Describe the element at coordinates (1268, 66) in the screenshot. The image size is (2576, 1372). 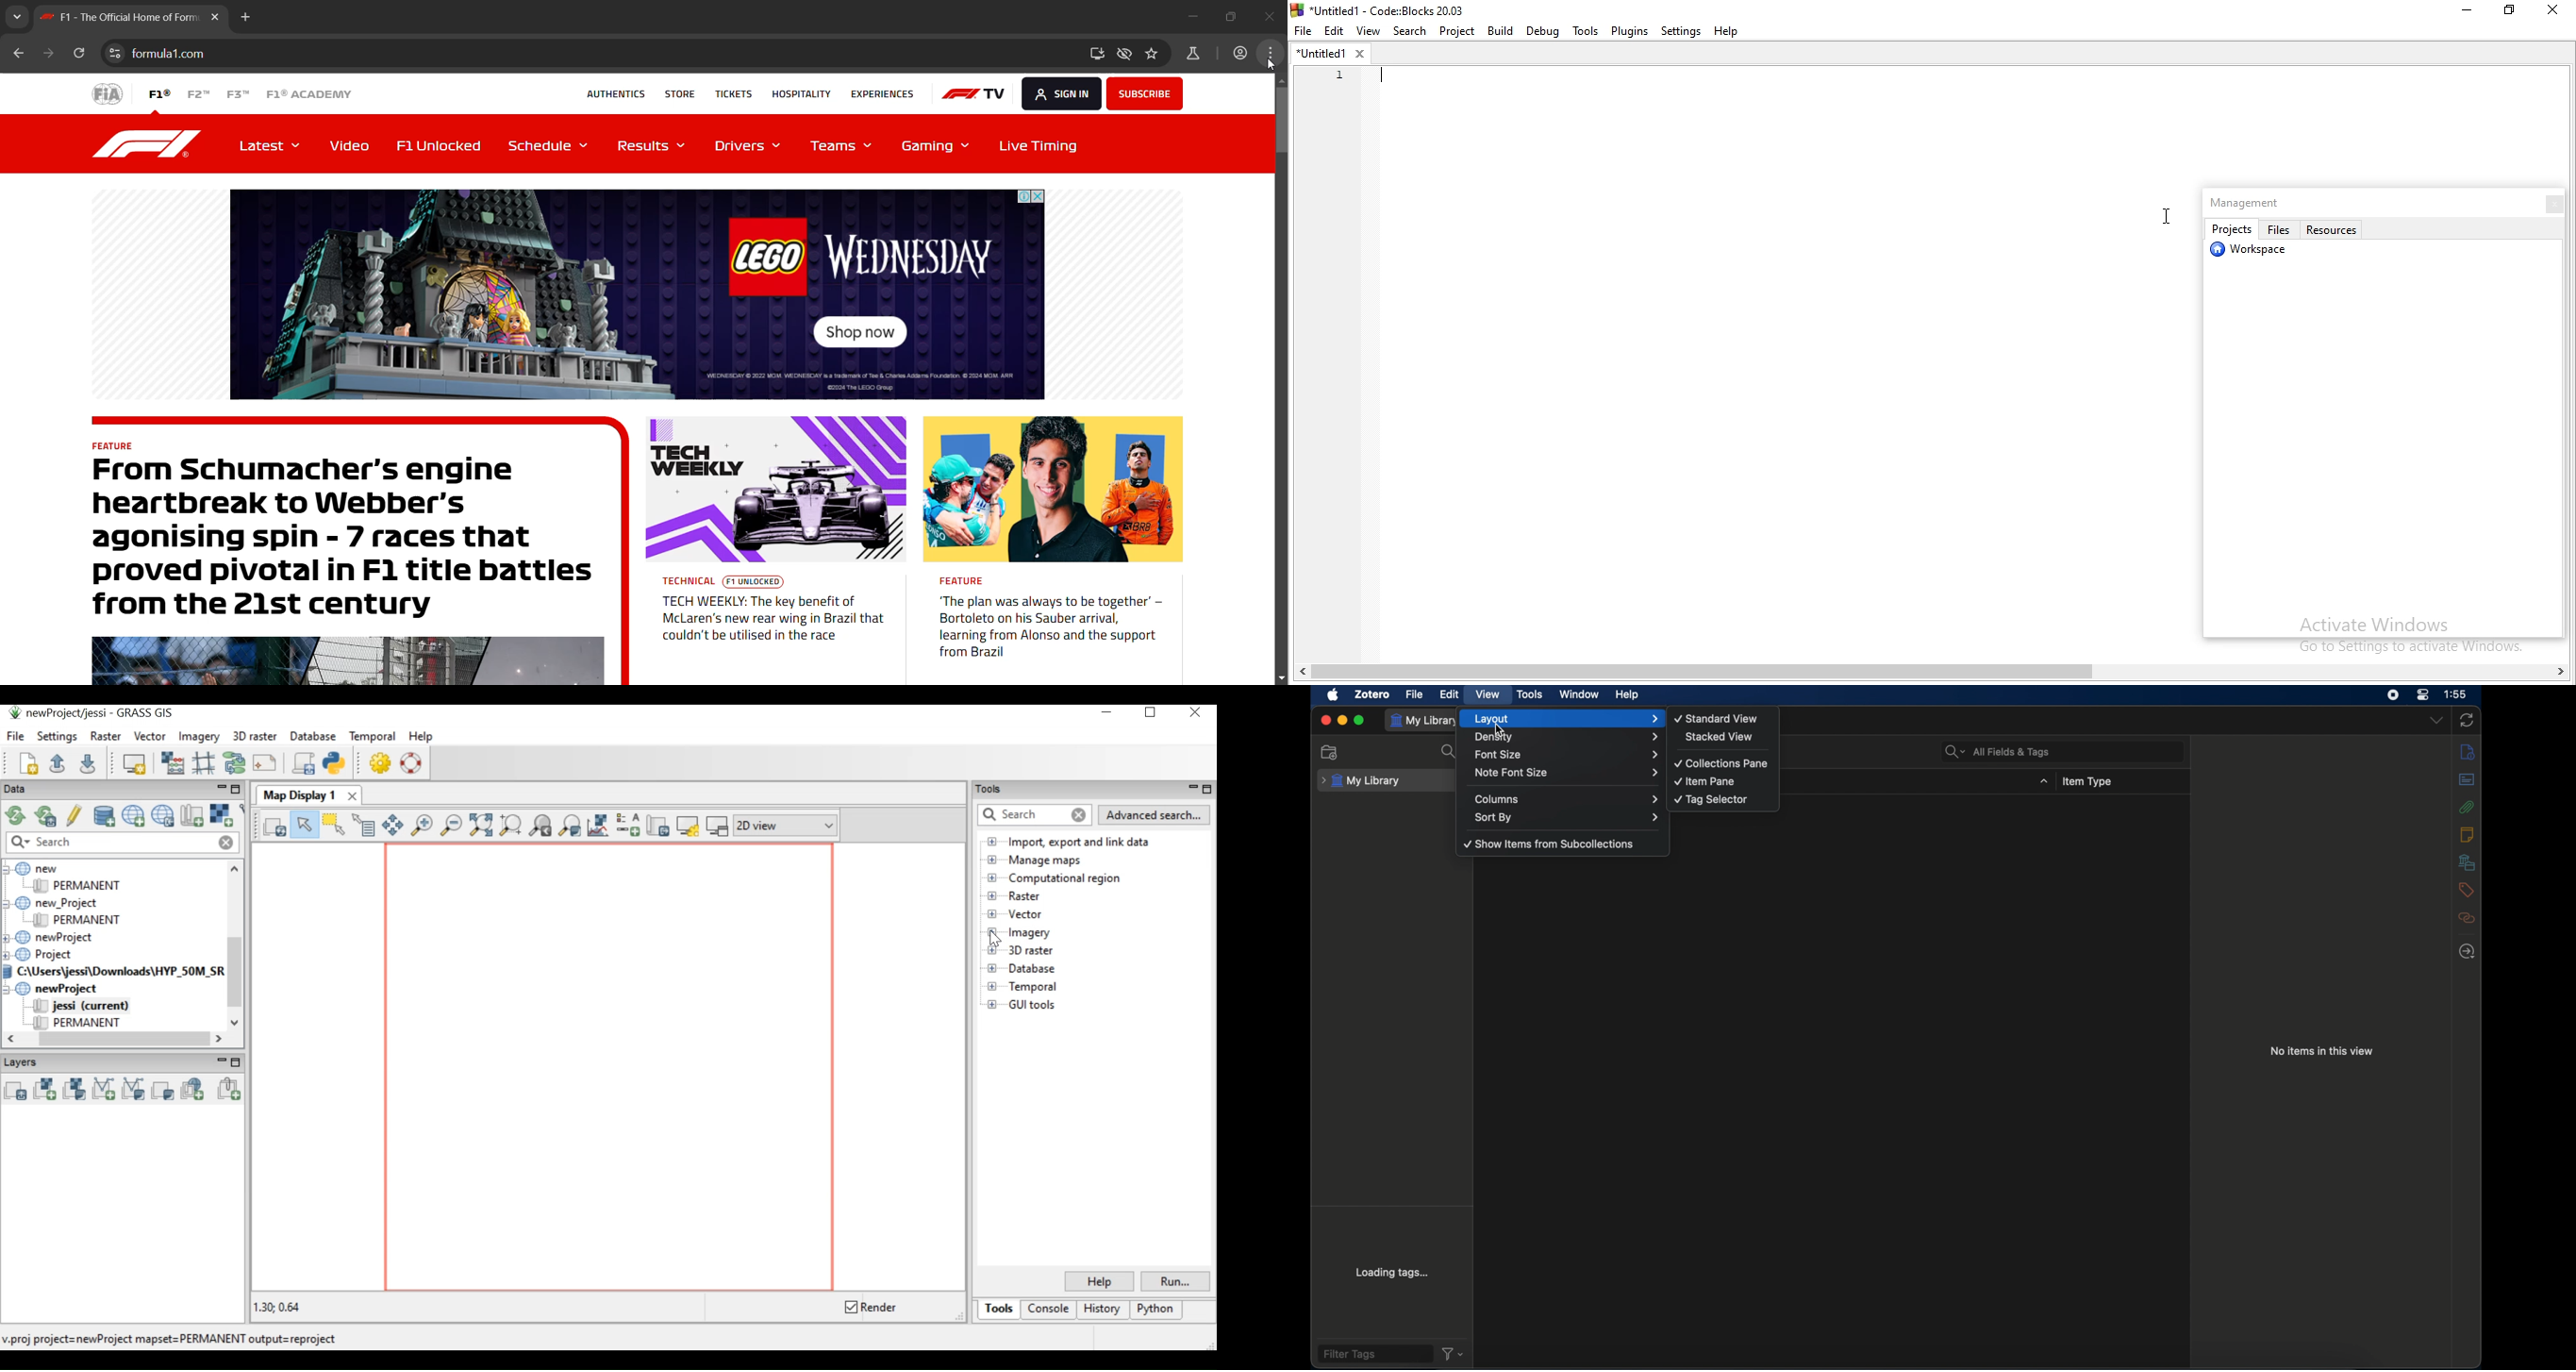
I see `cursor` at that location.